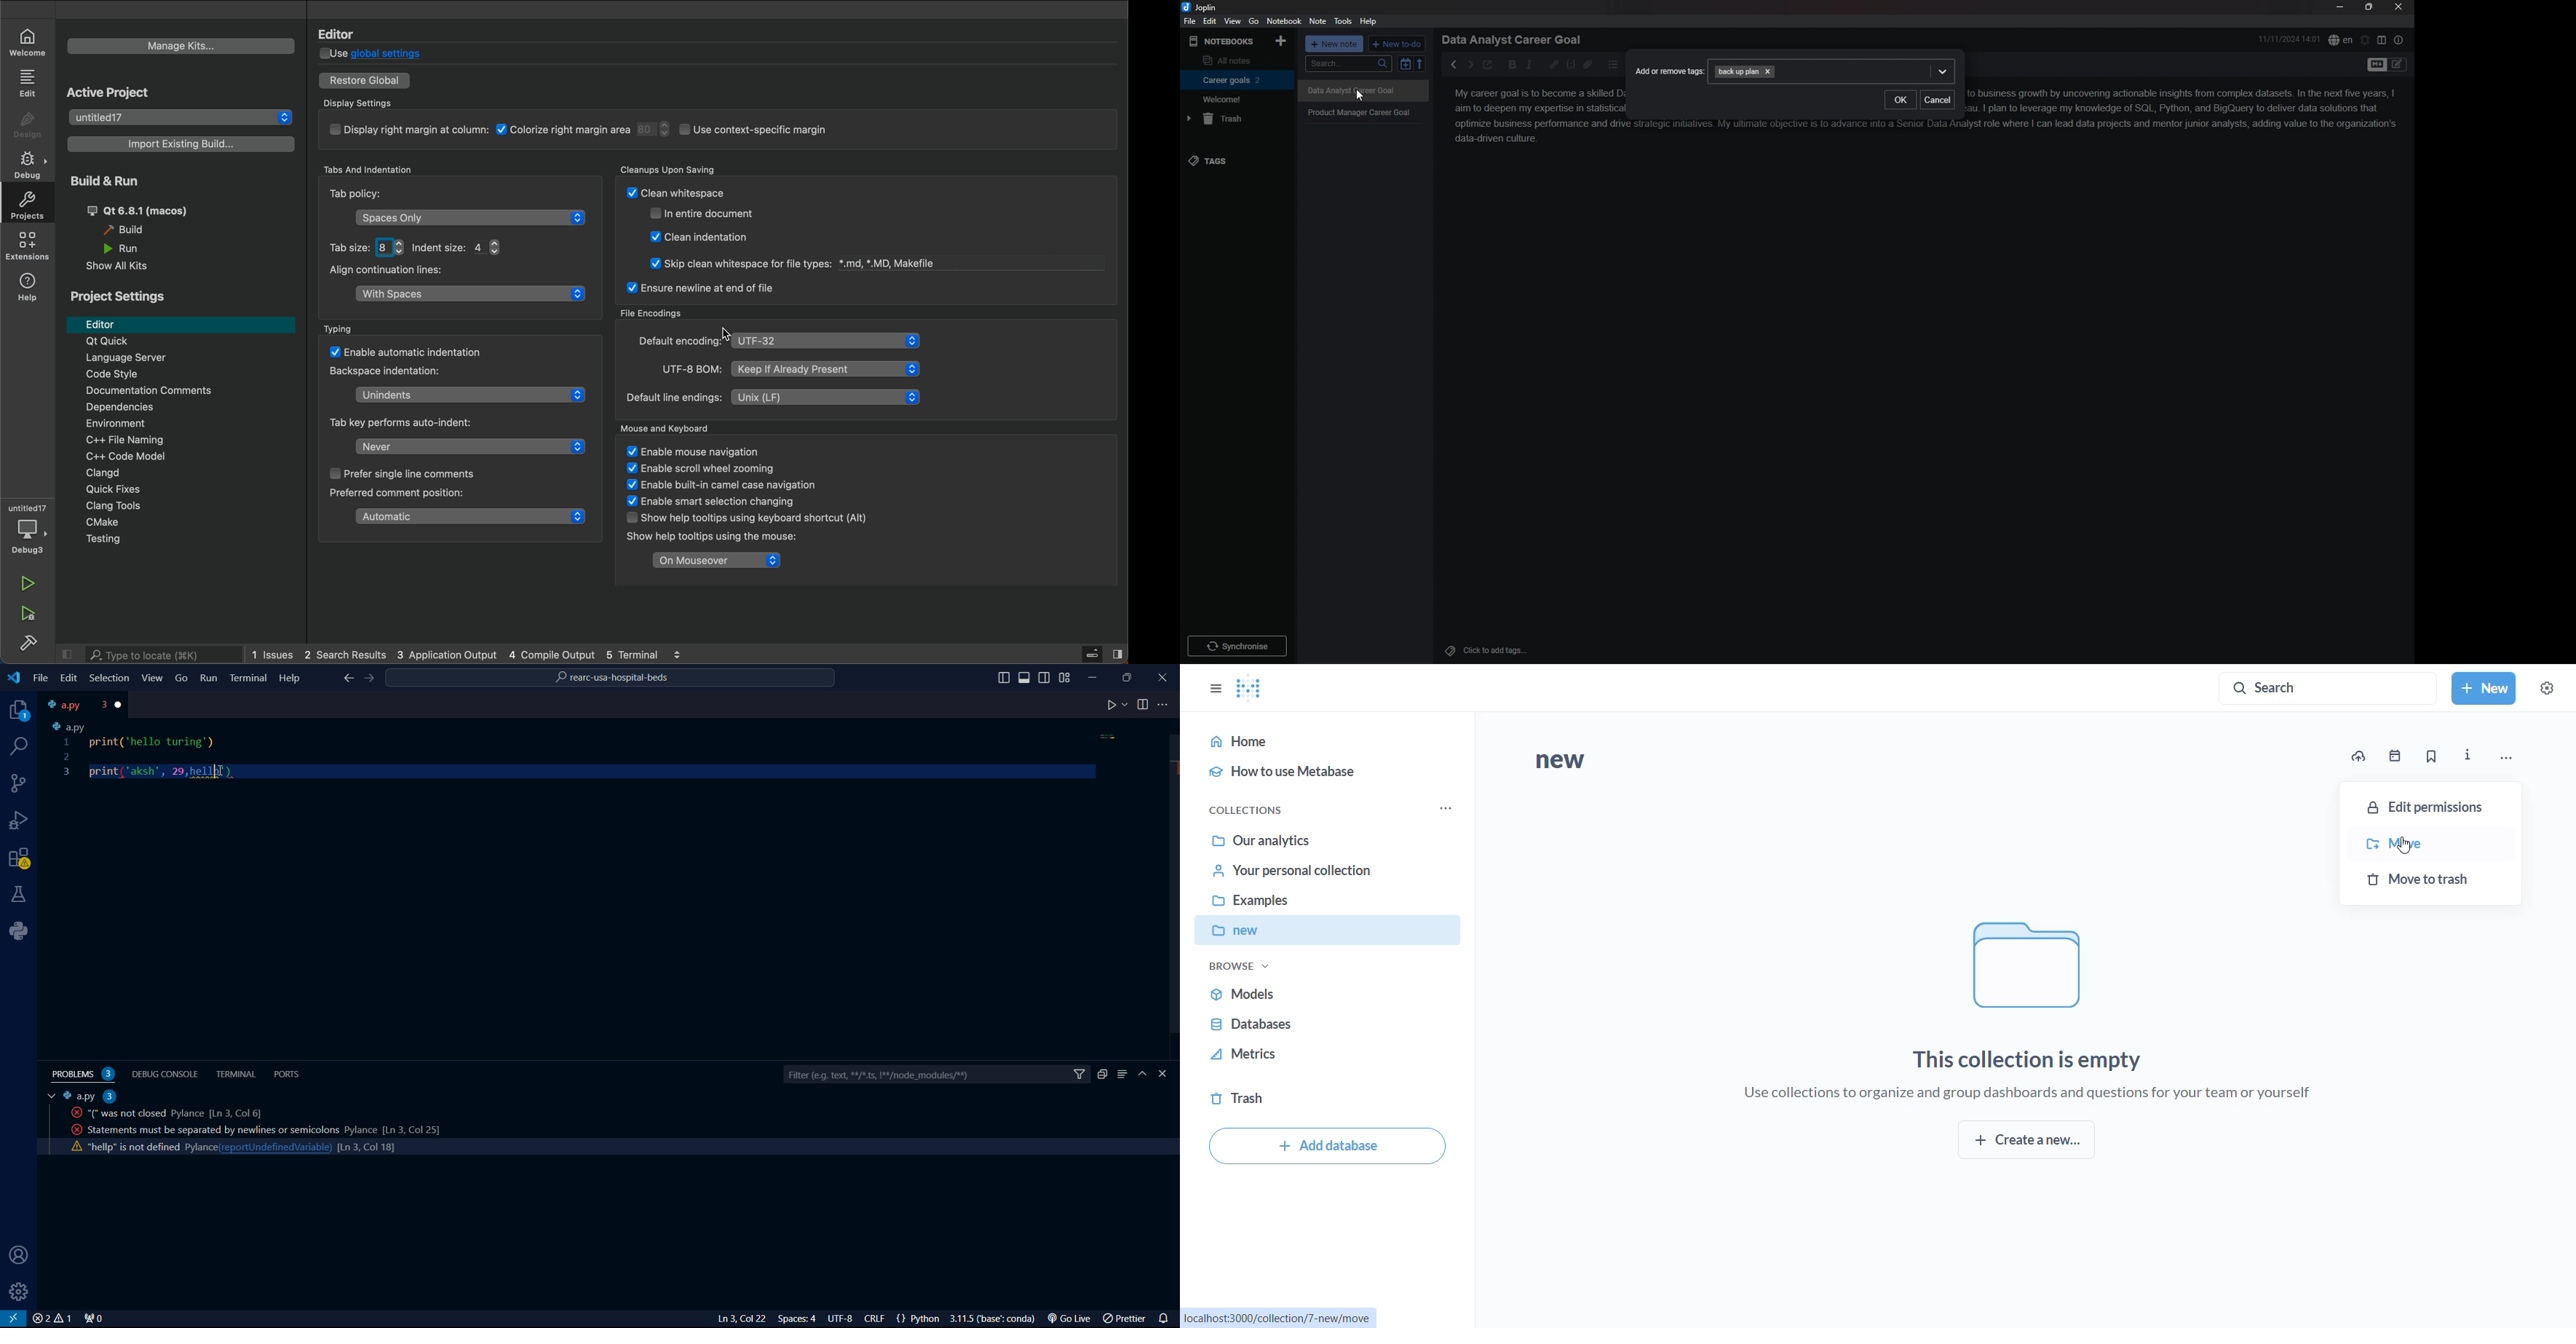 This screenshot has width=2576, height=1344. I want to click on Click to add tags..., so click(1495, 650).